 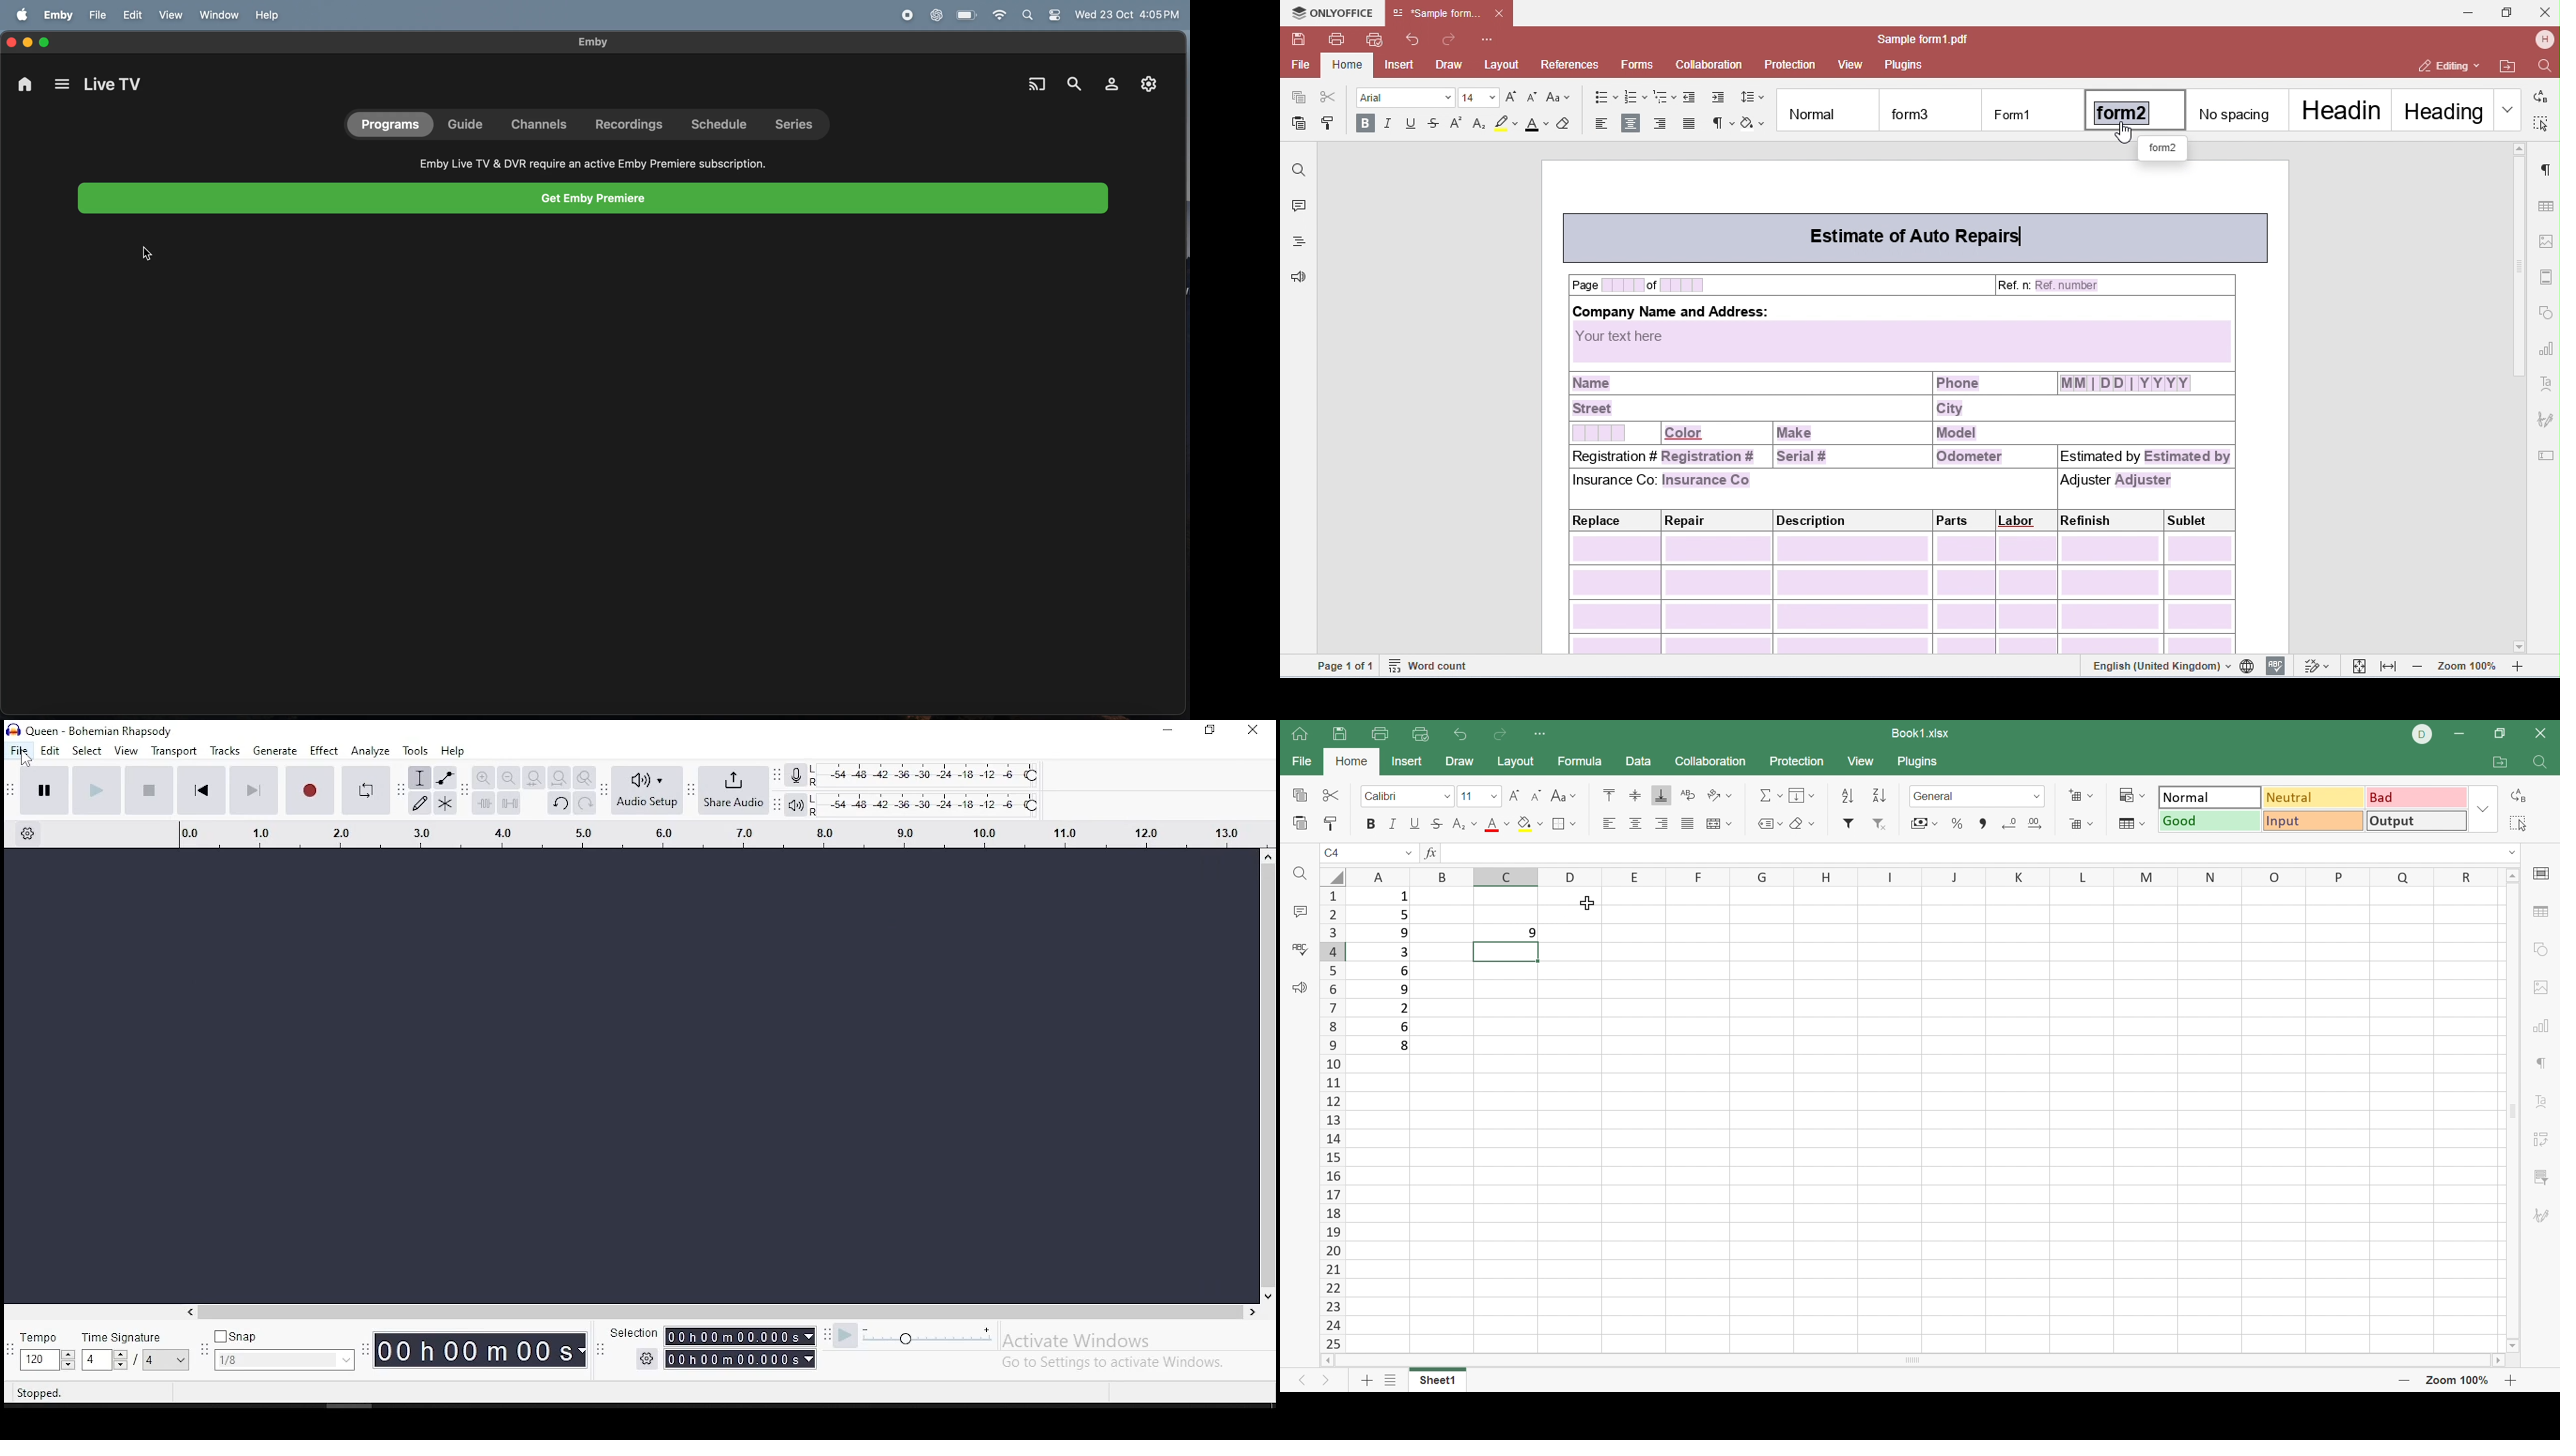 What do you see at coordinates (2545, 1141) in the screenshot?
I see `Pivot Table settings` at bounding box center [2545, 1141].